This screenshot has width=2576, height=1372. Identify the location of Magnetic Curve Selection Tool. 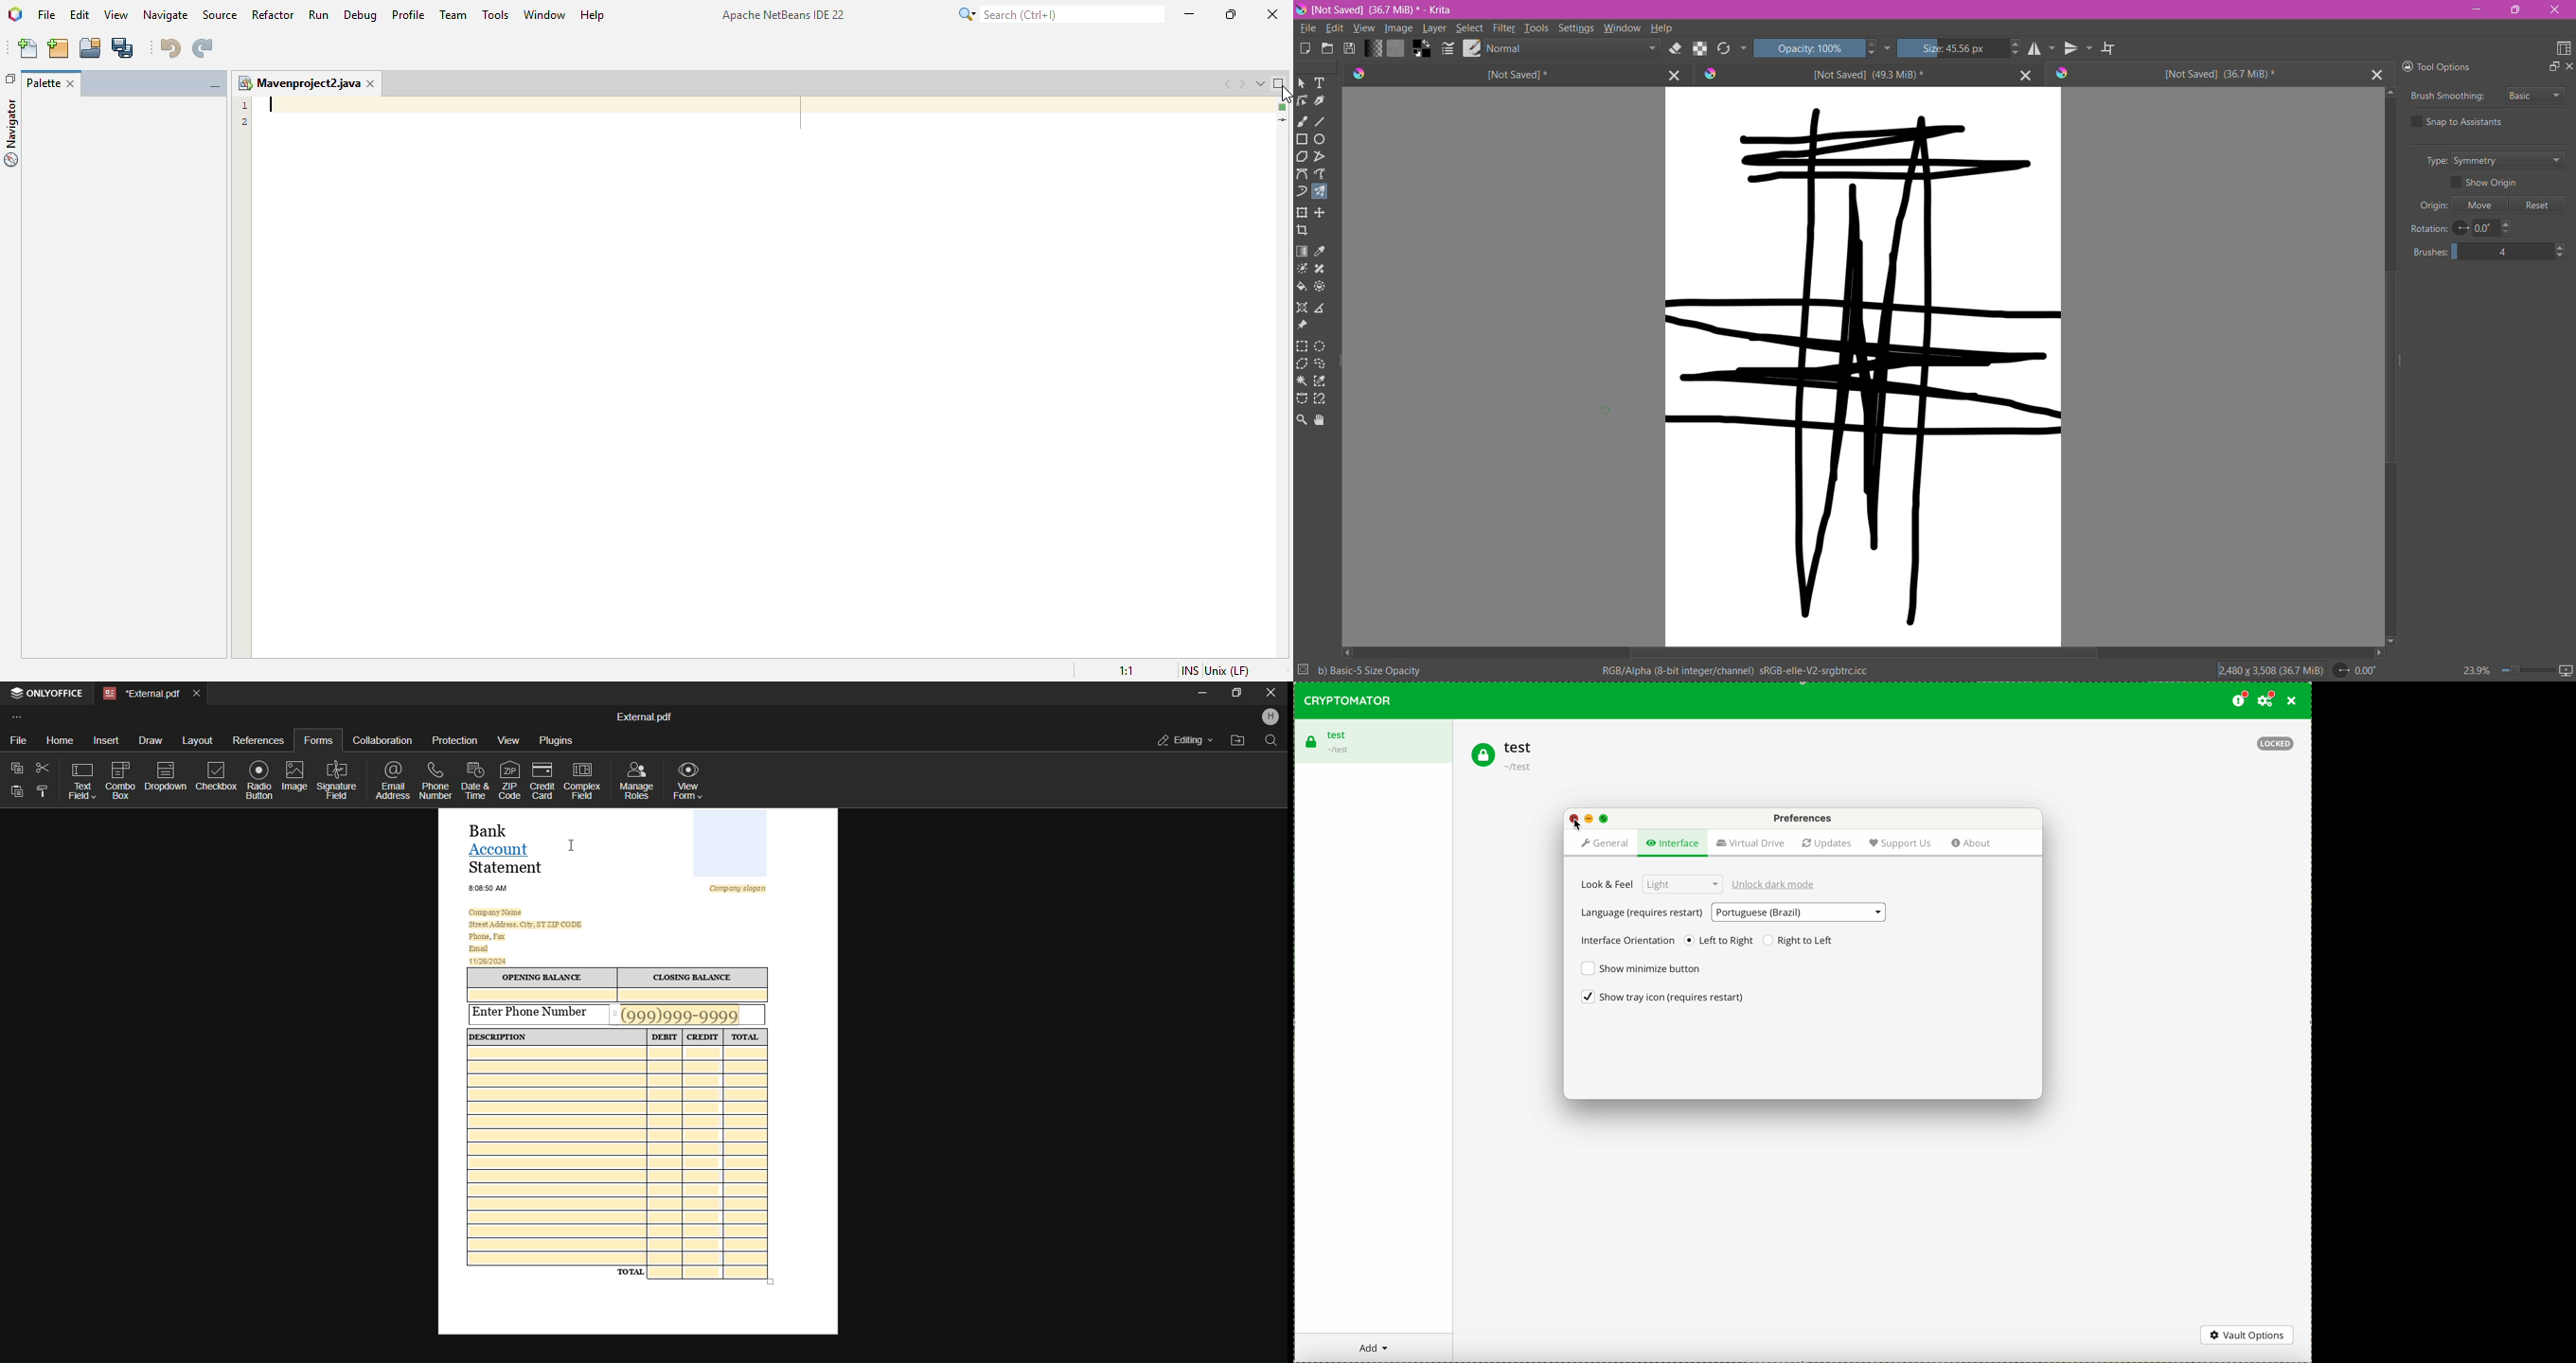
(1320, 399).